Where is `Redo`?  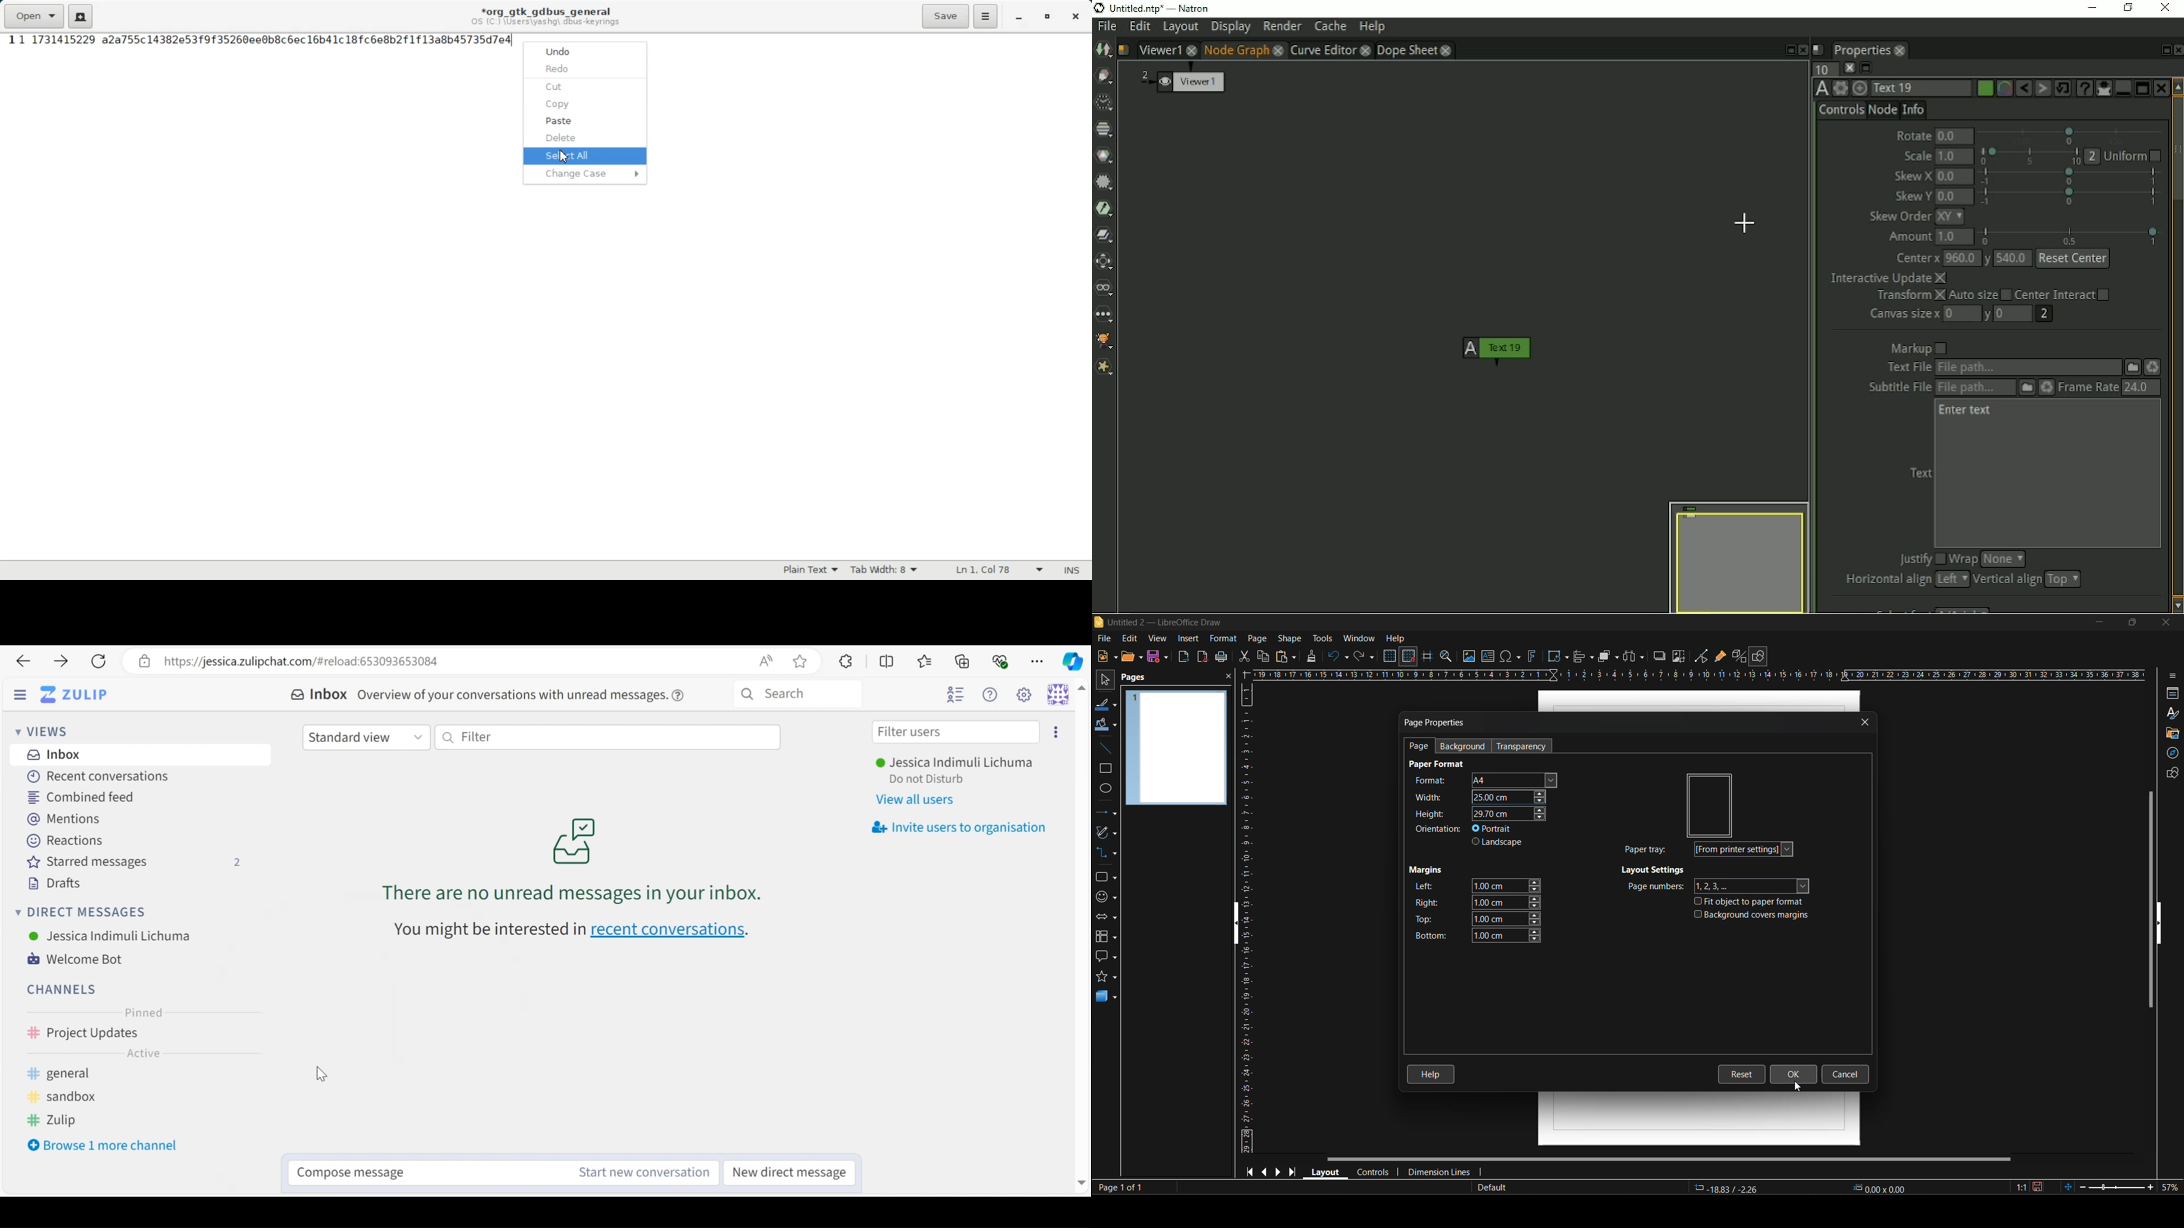 Redo is located at coordinates (585, 68).